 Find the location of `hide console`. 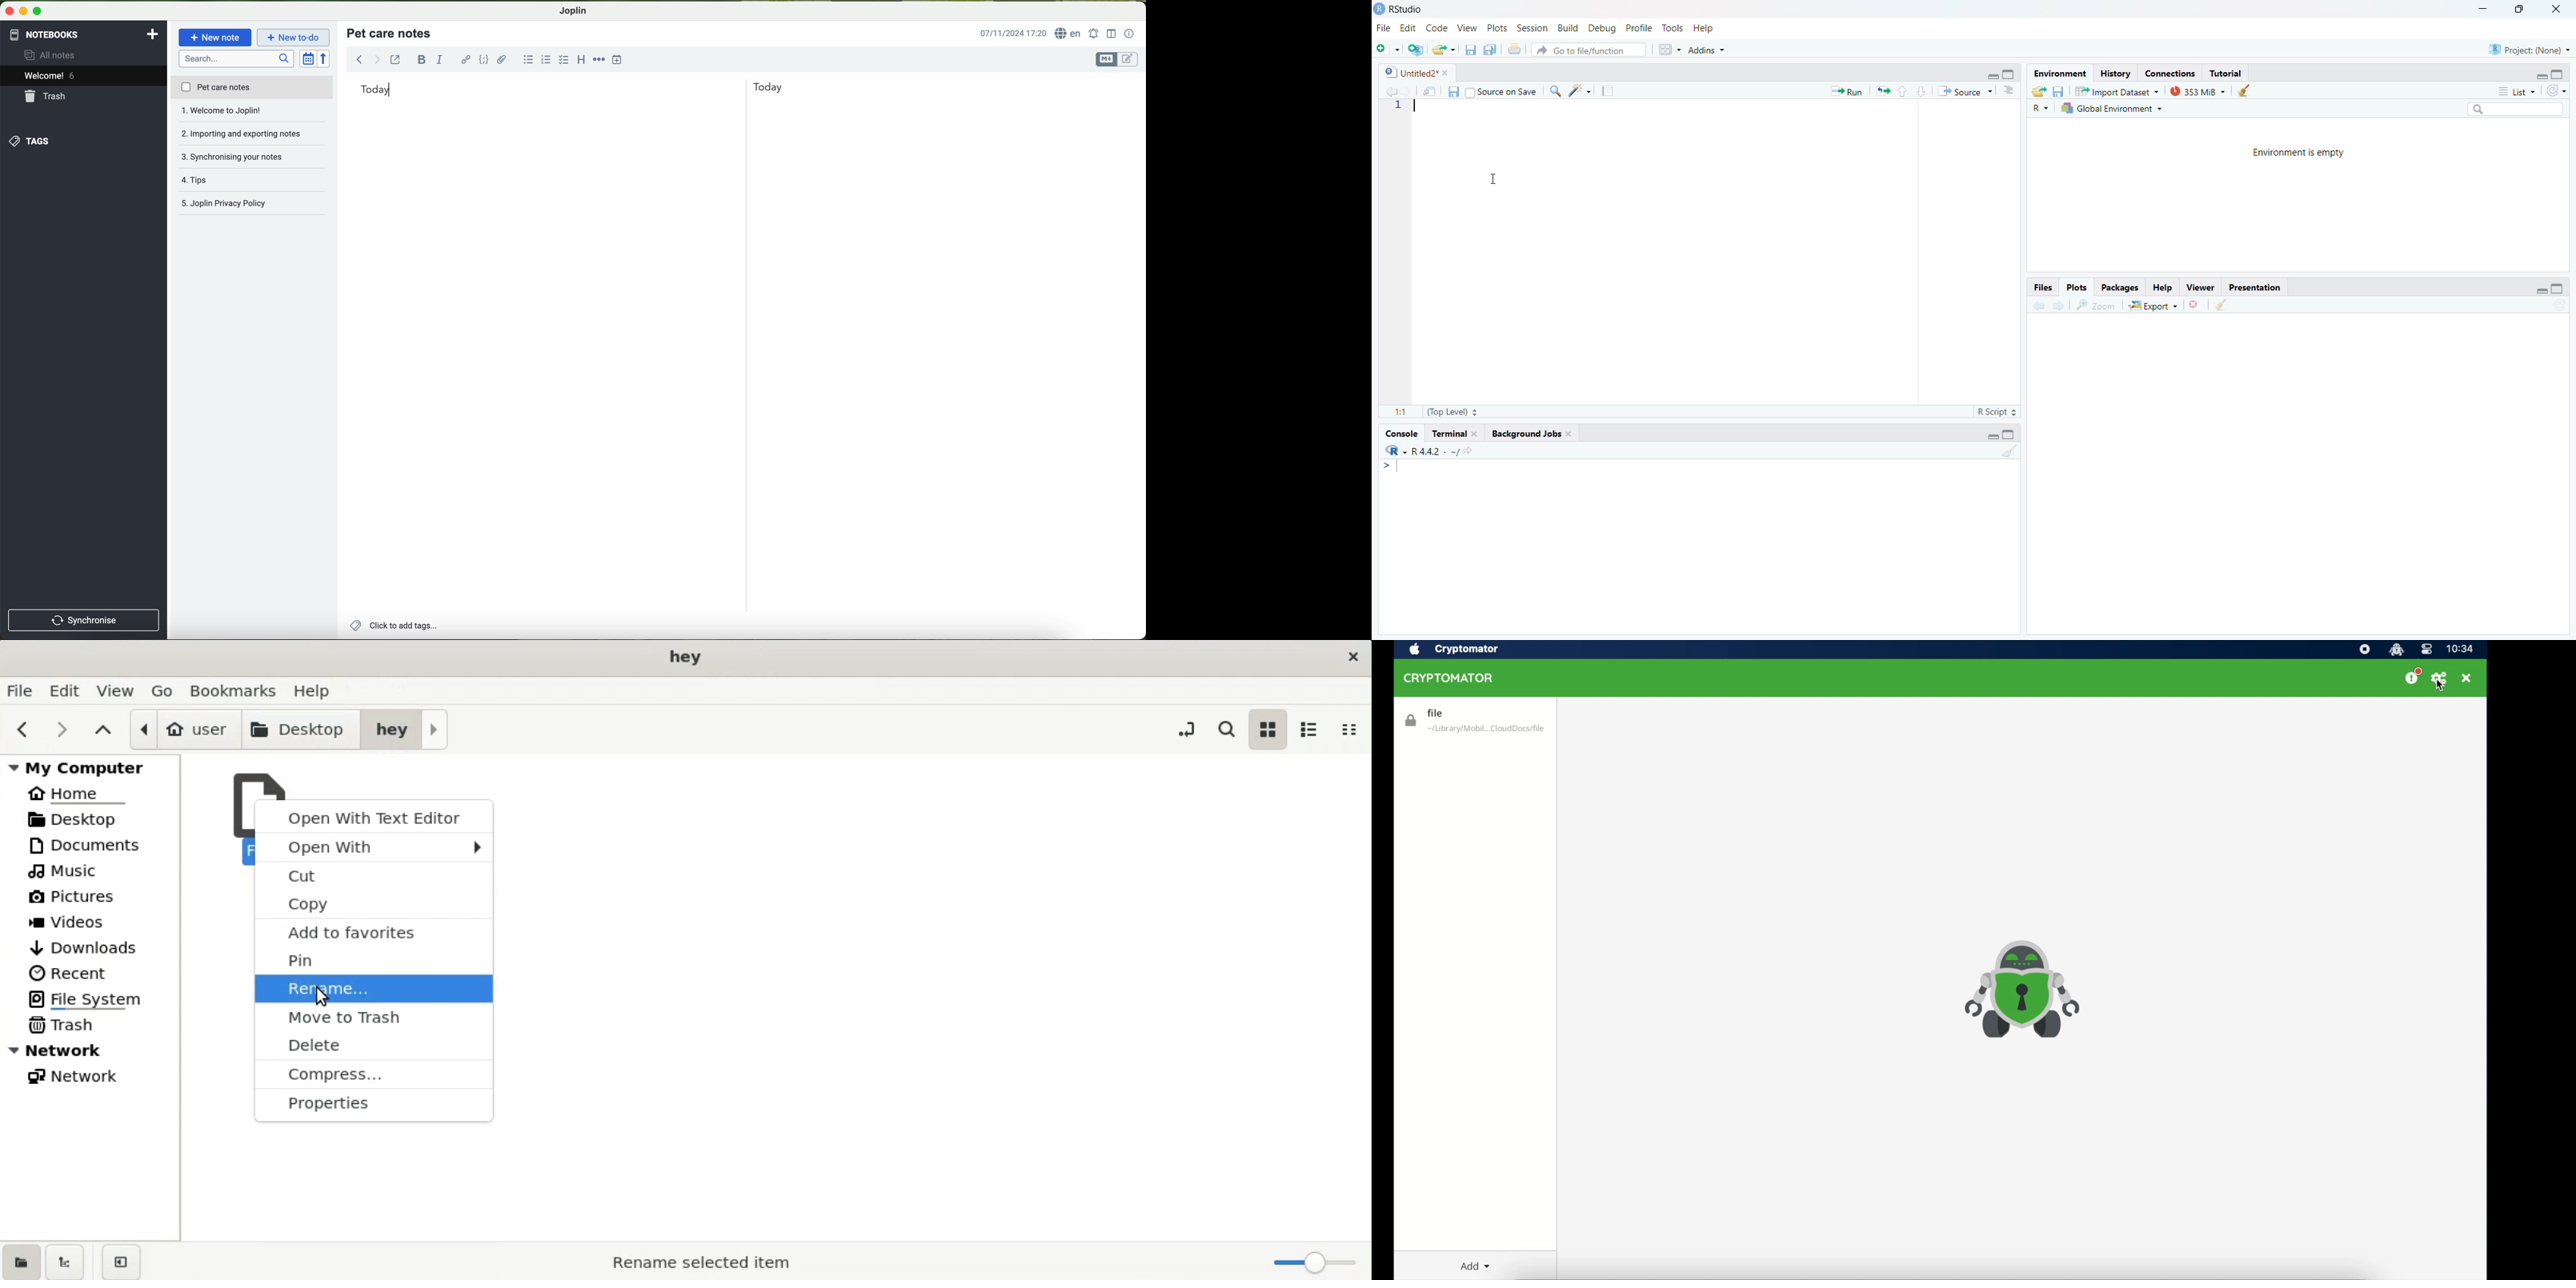

hide console is located at coordinates (2013, 435).